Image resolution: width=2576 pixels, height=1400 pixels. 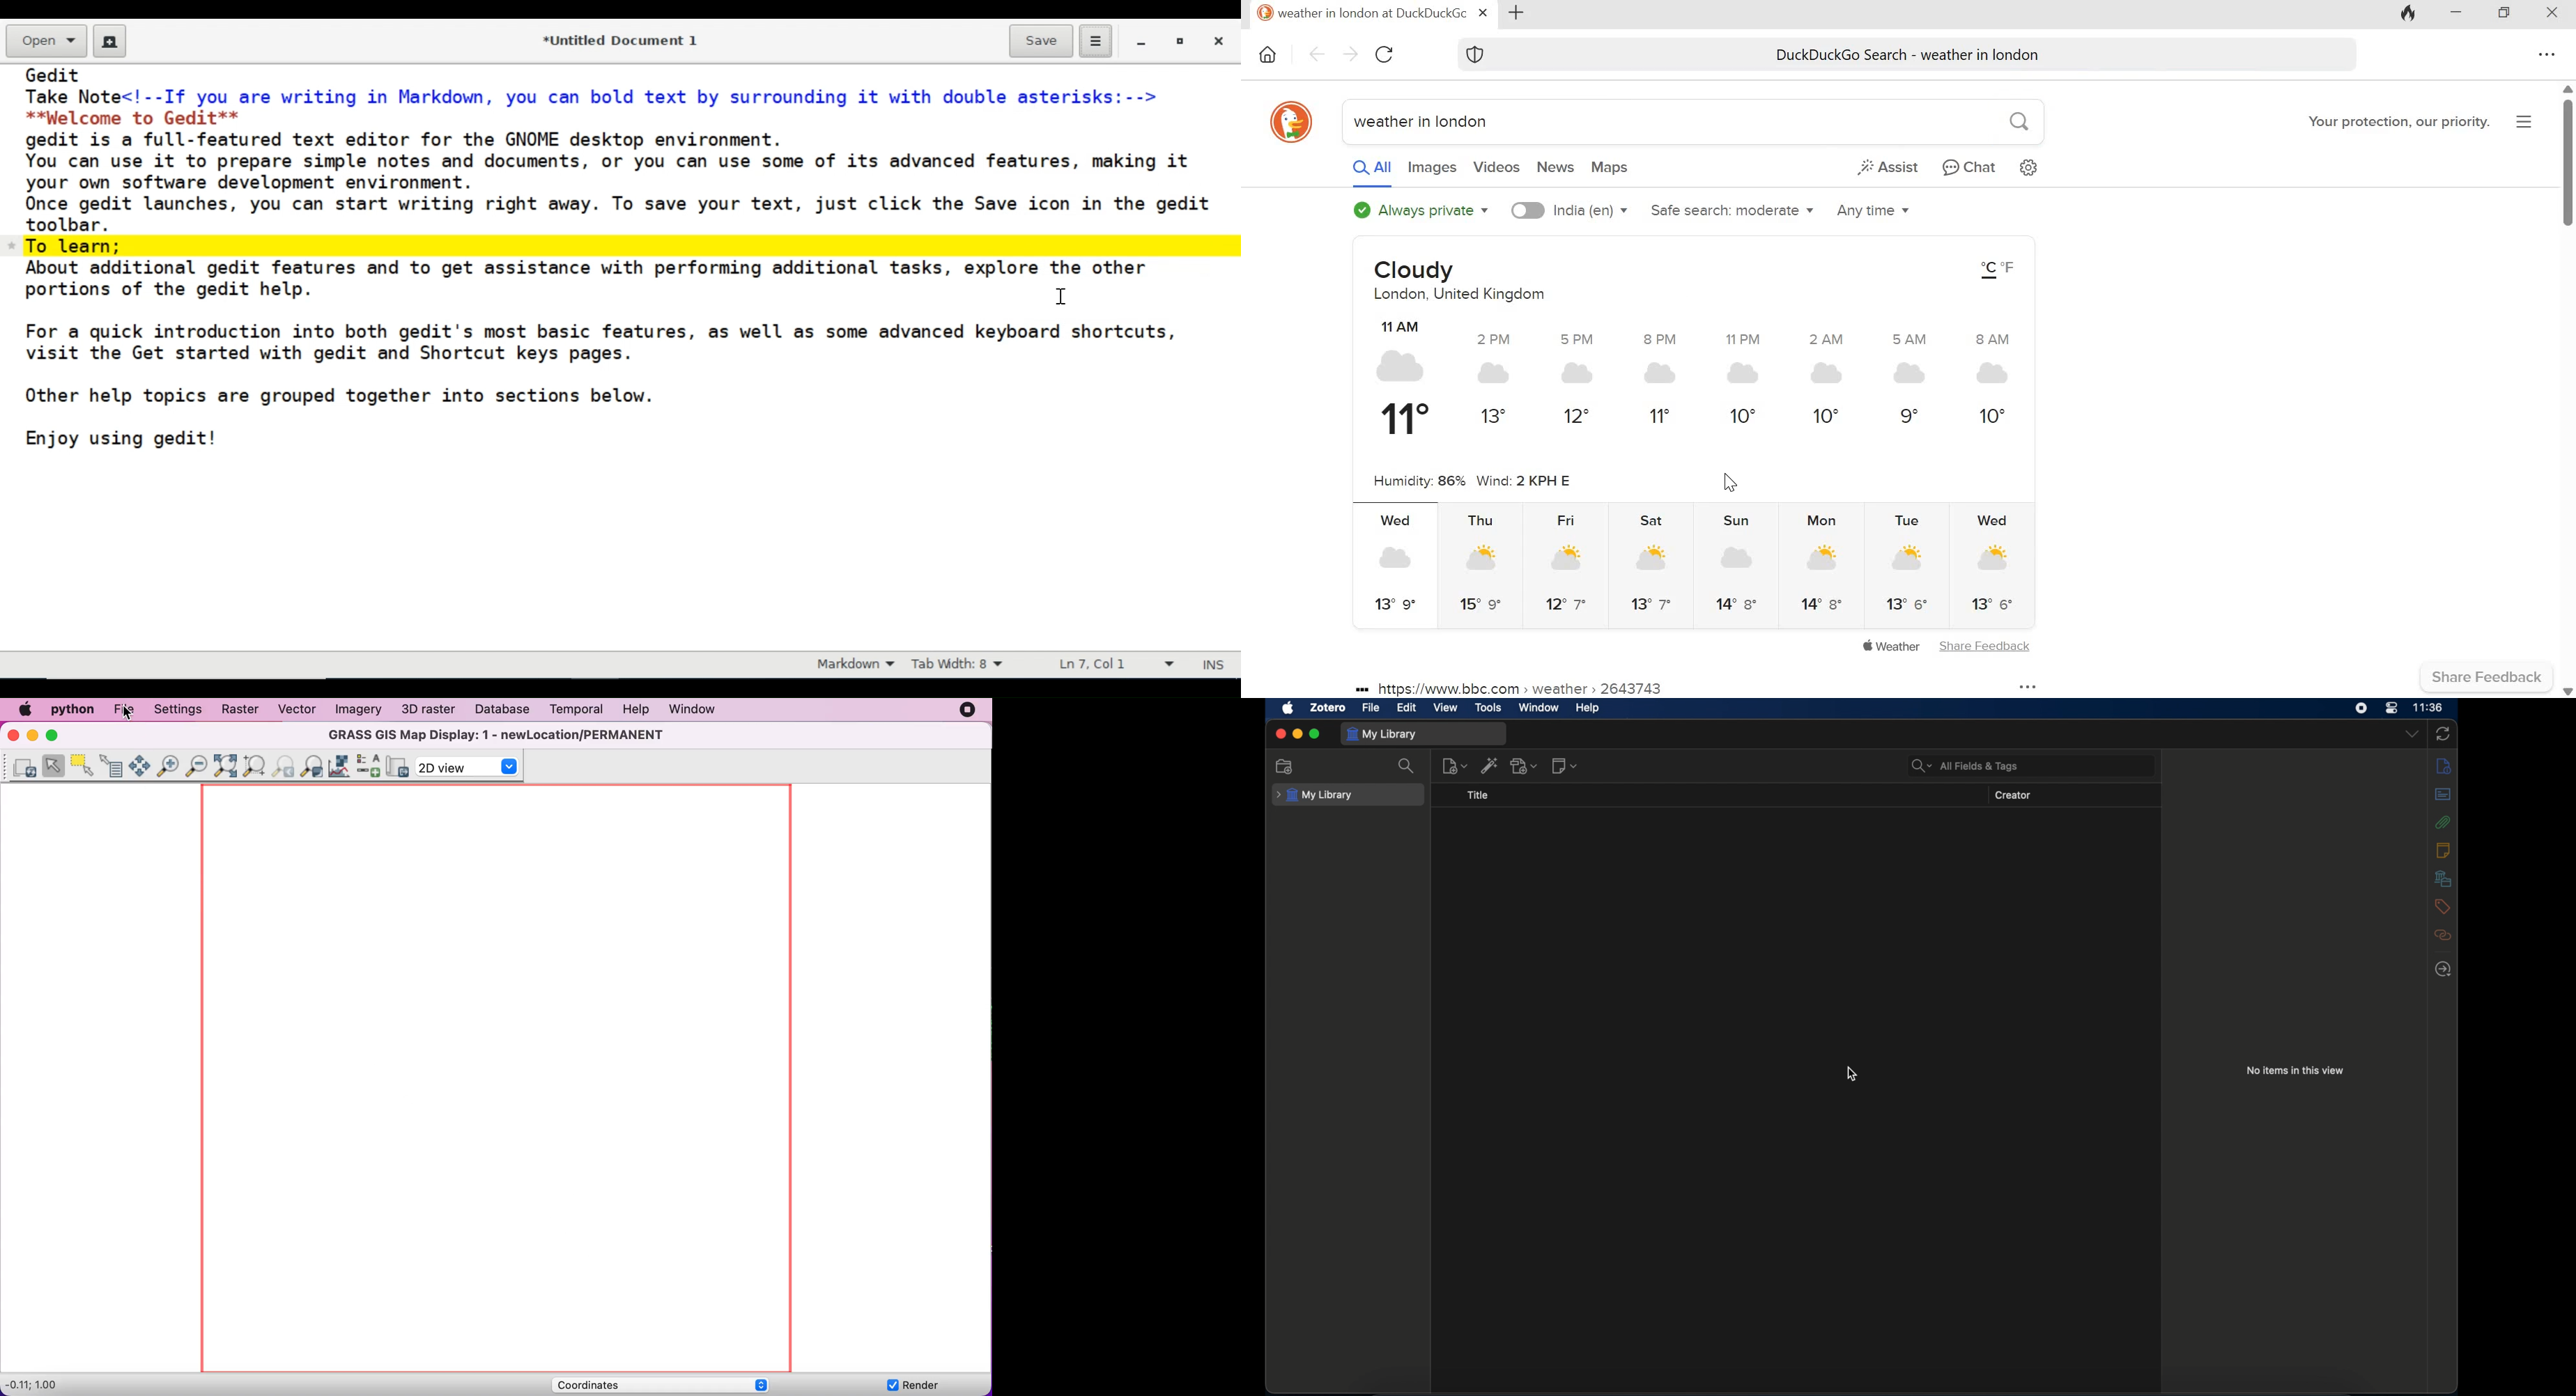 What do you see at coordinates (1315, 734) in the screenshot?
I see `maximize` at bounding box center [1315, 734].